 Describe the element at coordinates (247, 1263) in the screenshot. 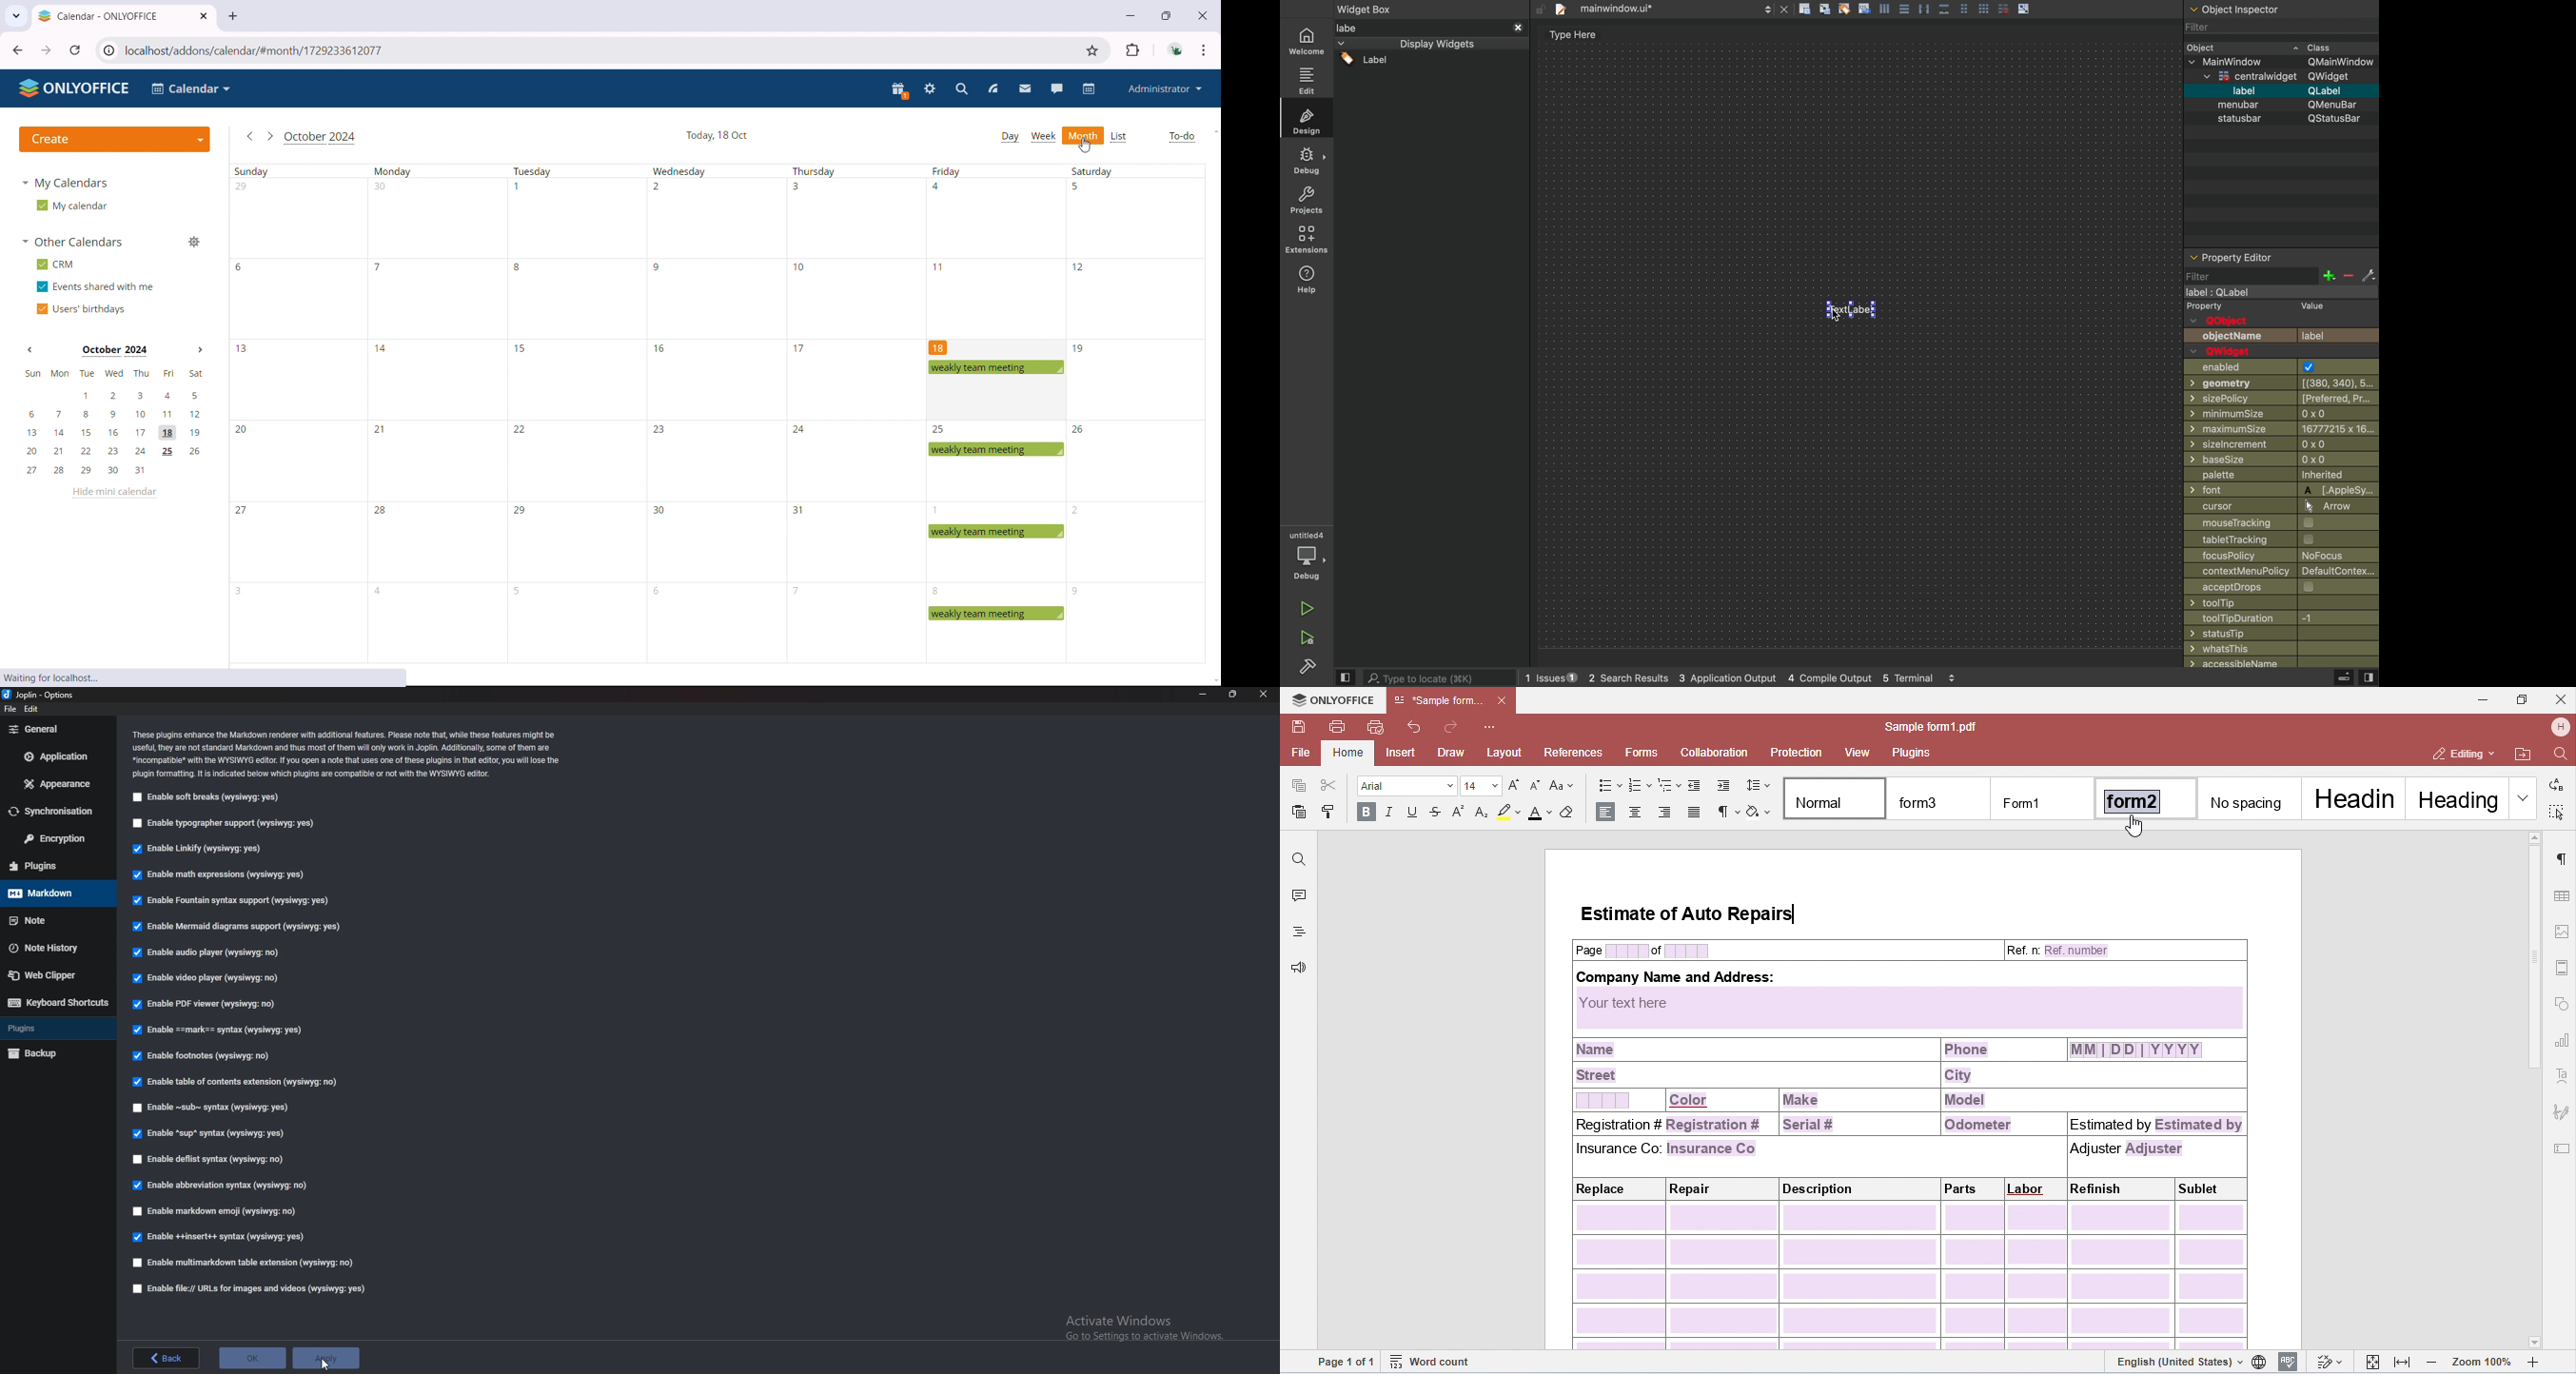

I see `Enable multi markdown table` at that location.